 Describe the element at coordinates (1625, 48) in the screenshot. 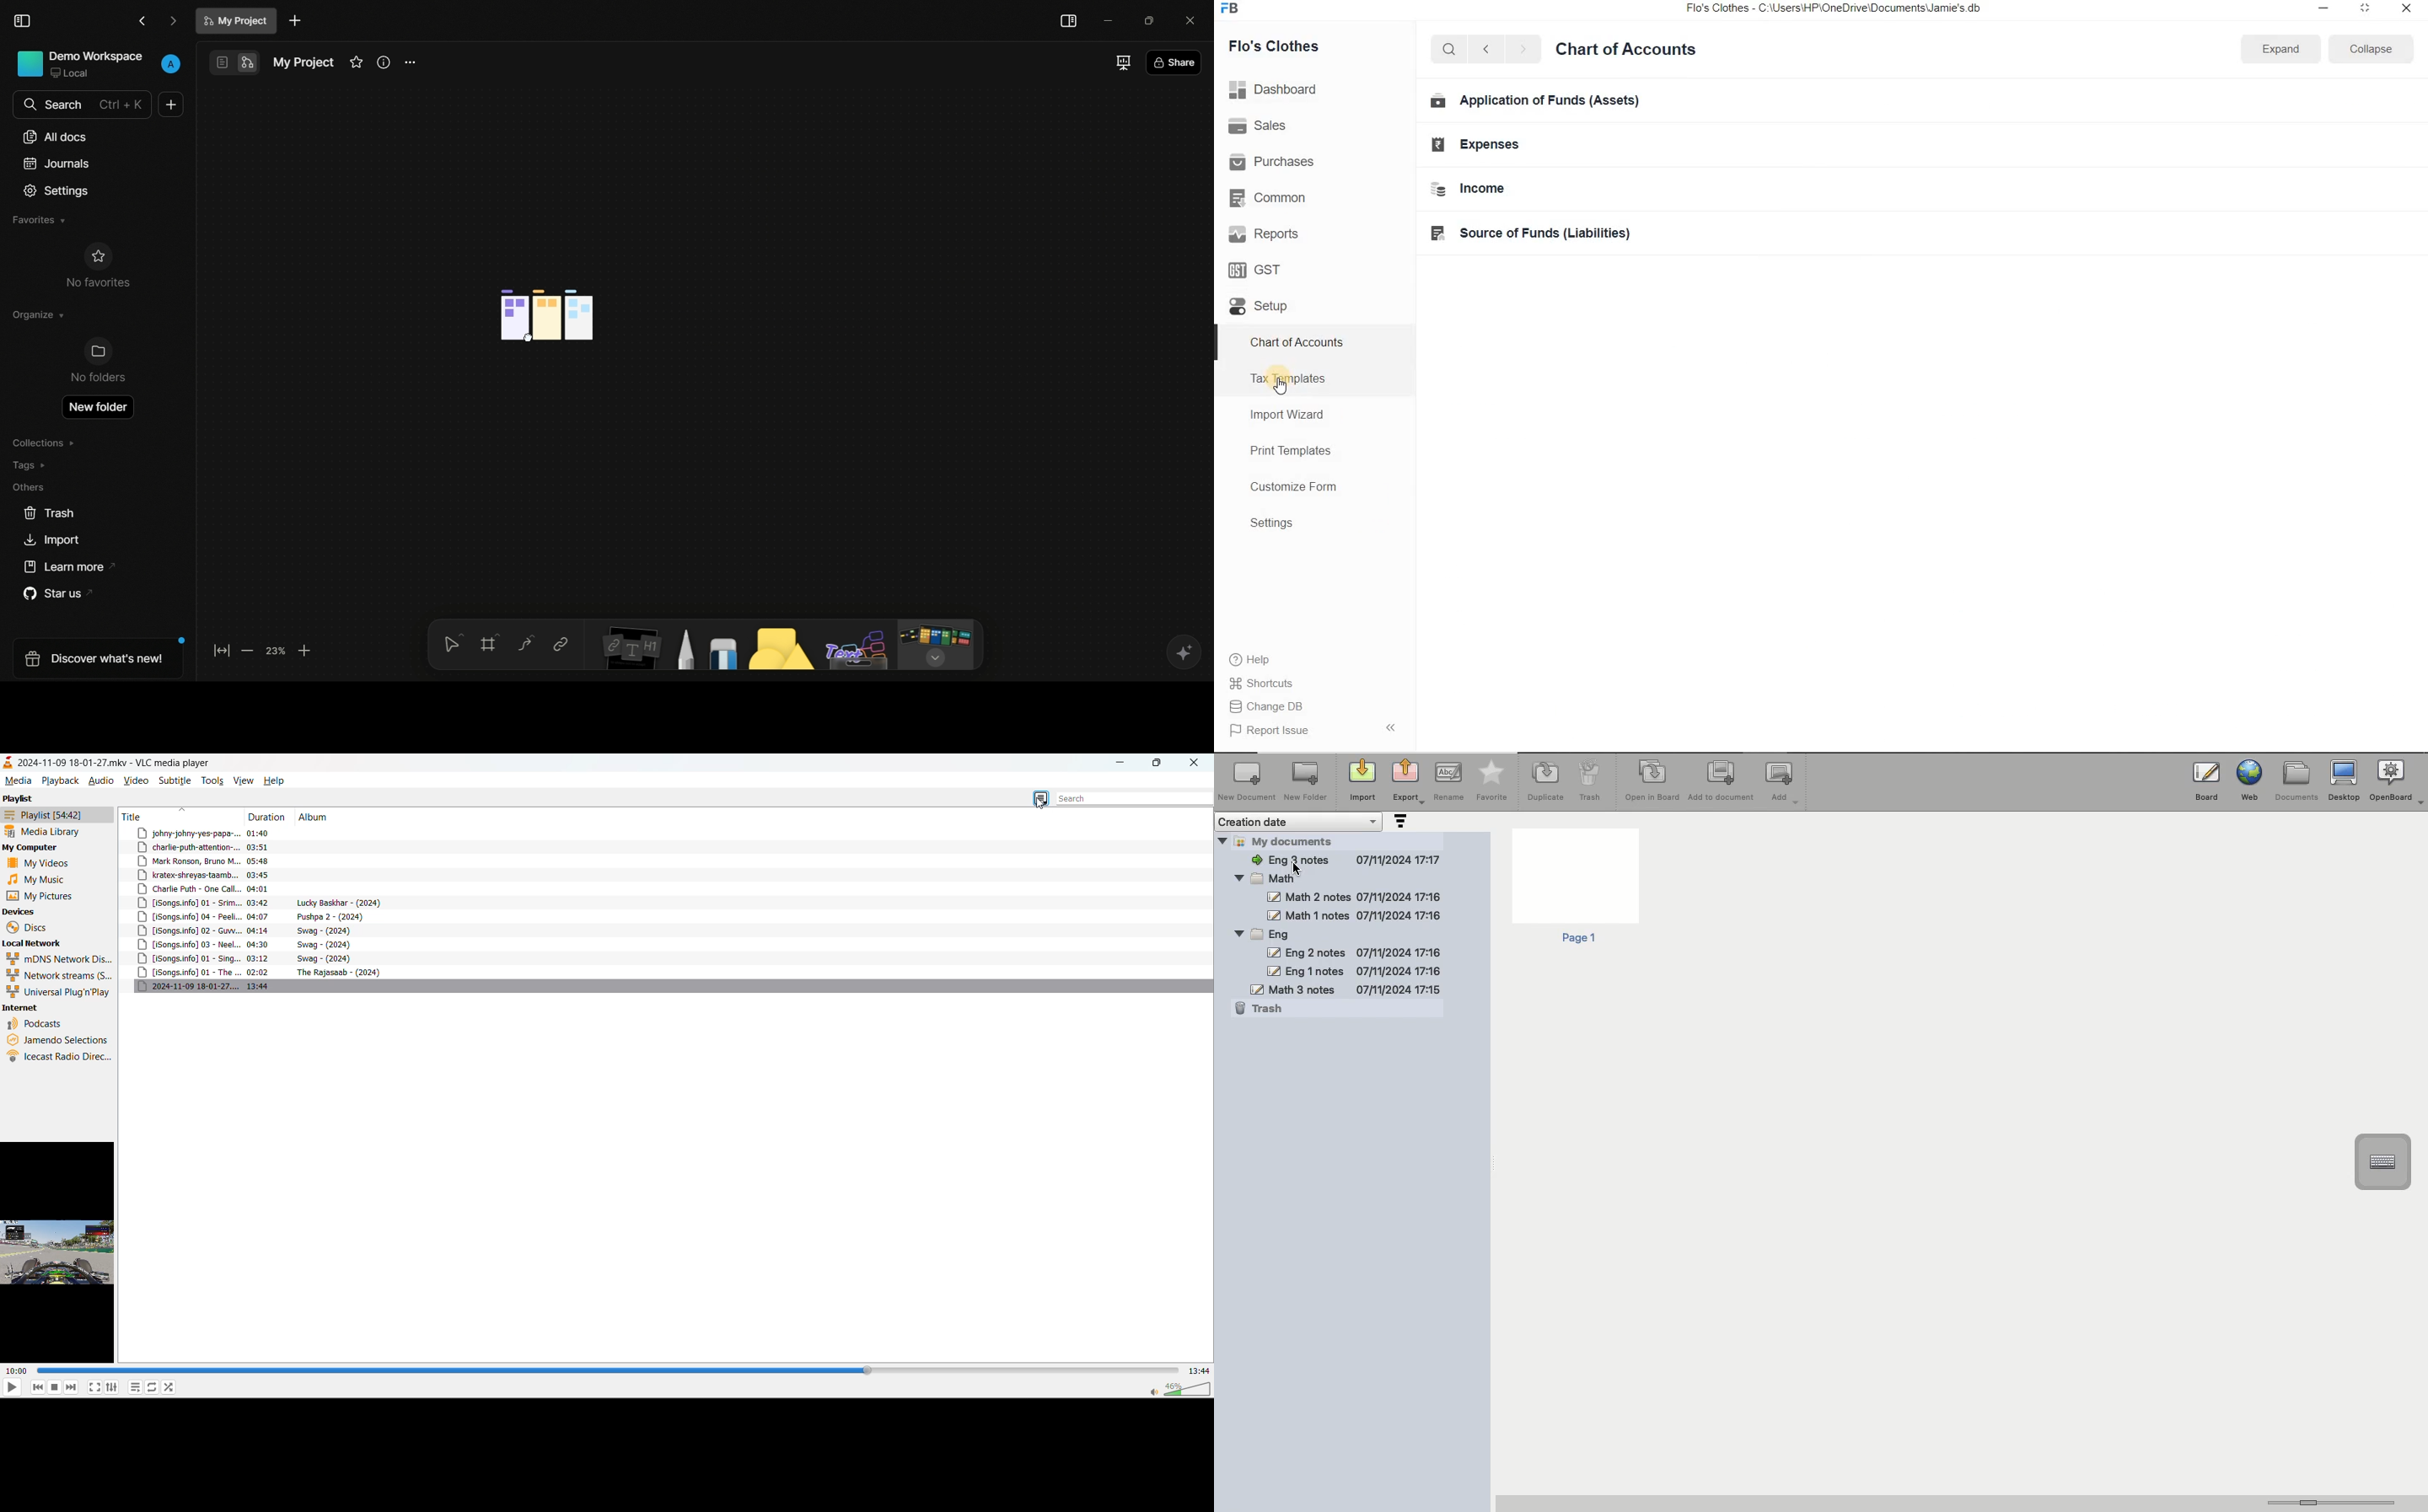

I see `Charts of Accounts` at that location.